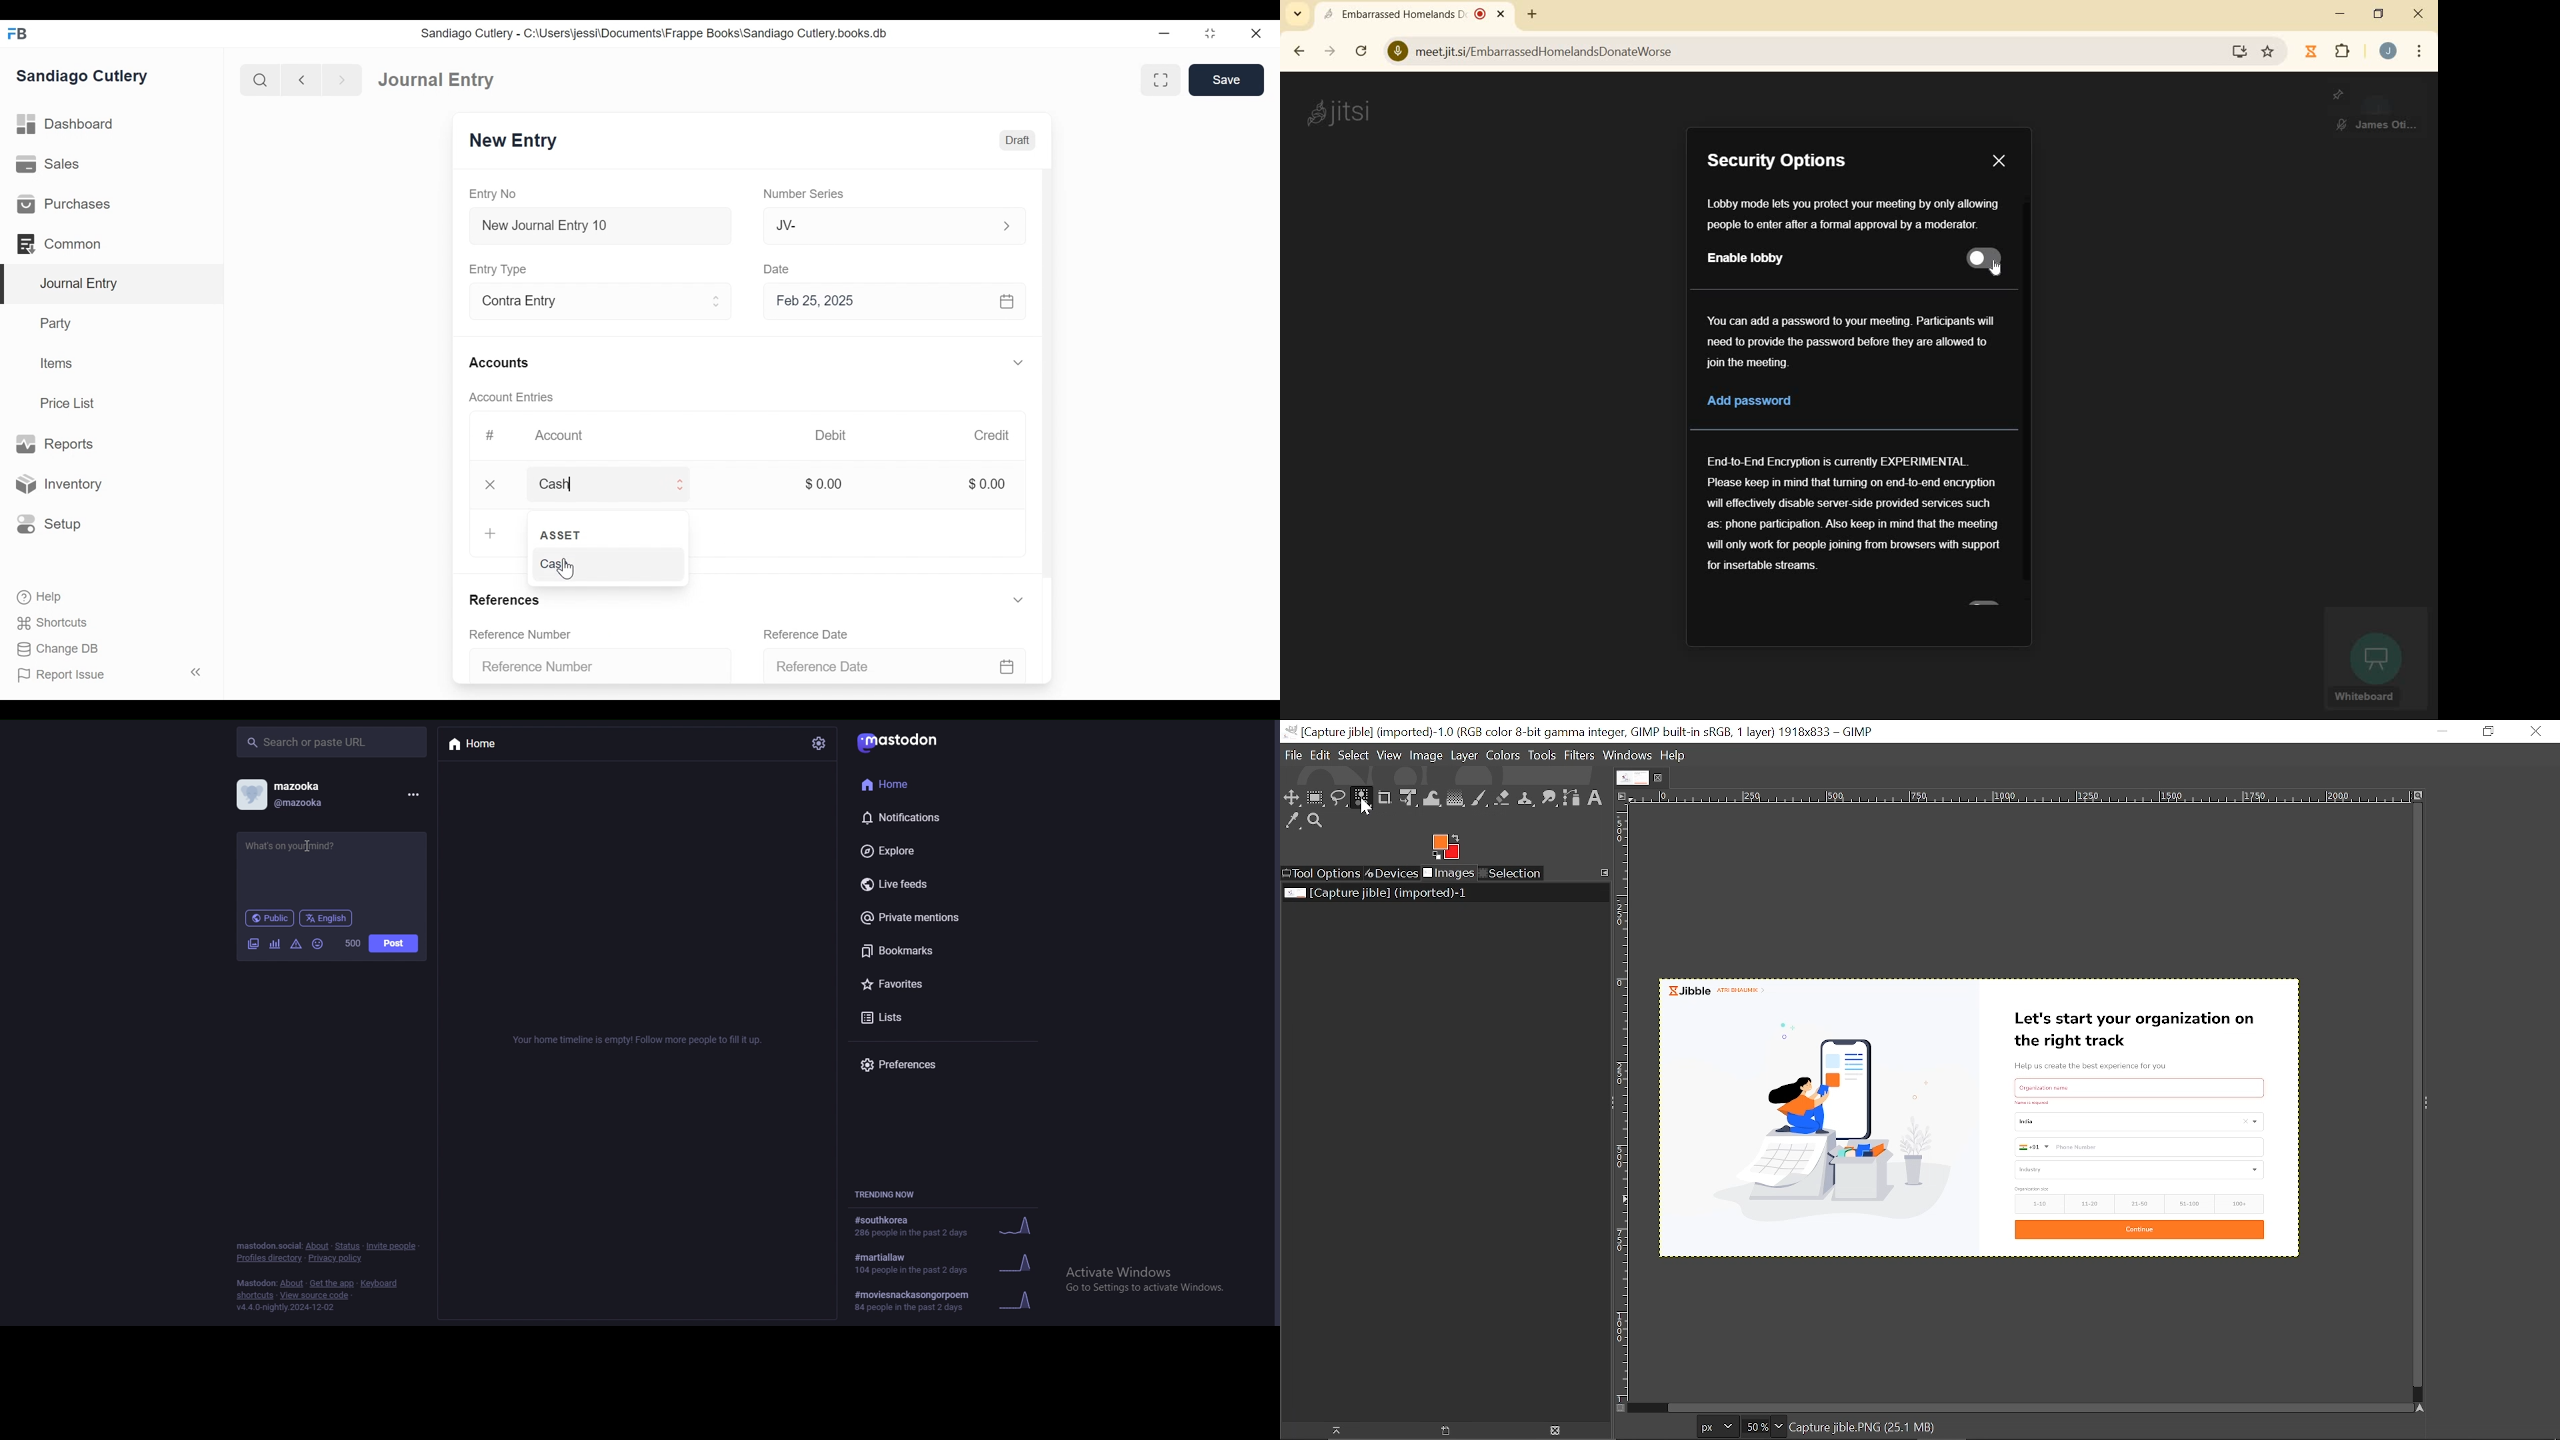 The width and height of the screenshot is (2576, 1456). What do you see at coordinates (890, 1193) in the screenshot?
I see `trending now` at bounding box center [890, 1193].